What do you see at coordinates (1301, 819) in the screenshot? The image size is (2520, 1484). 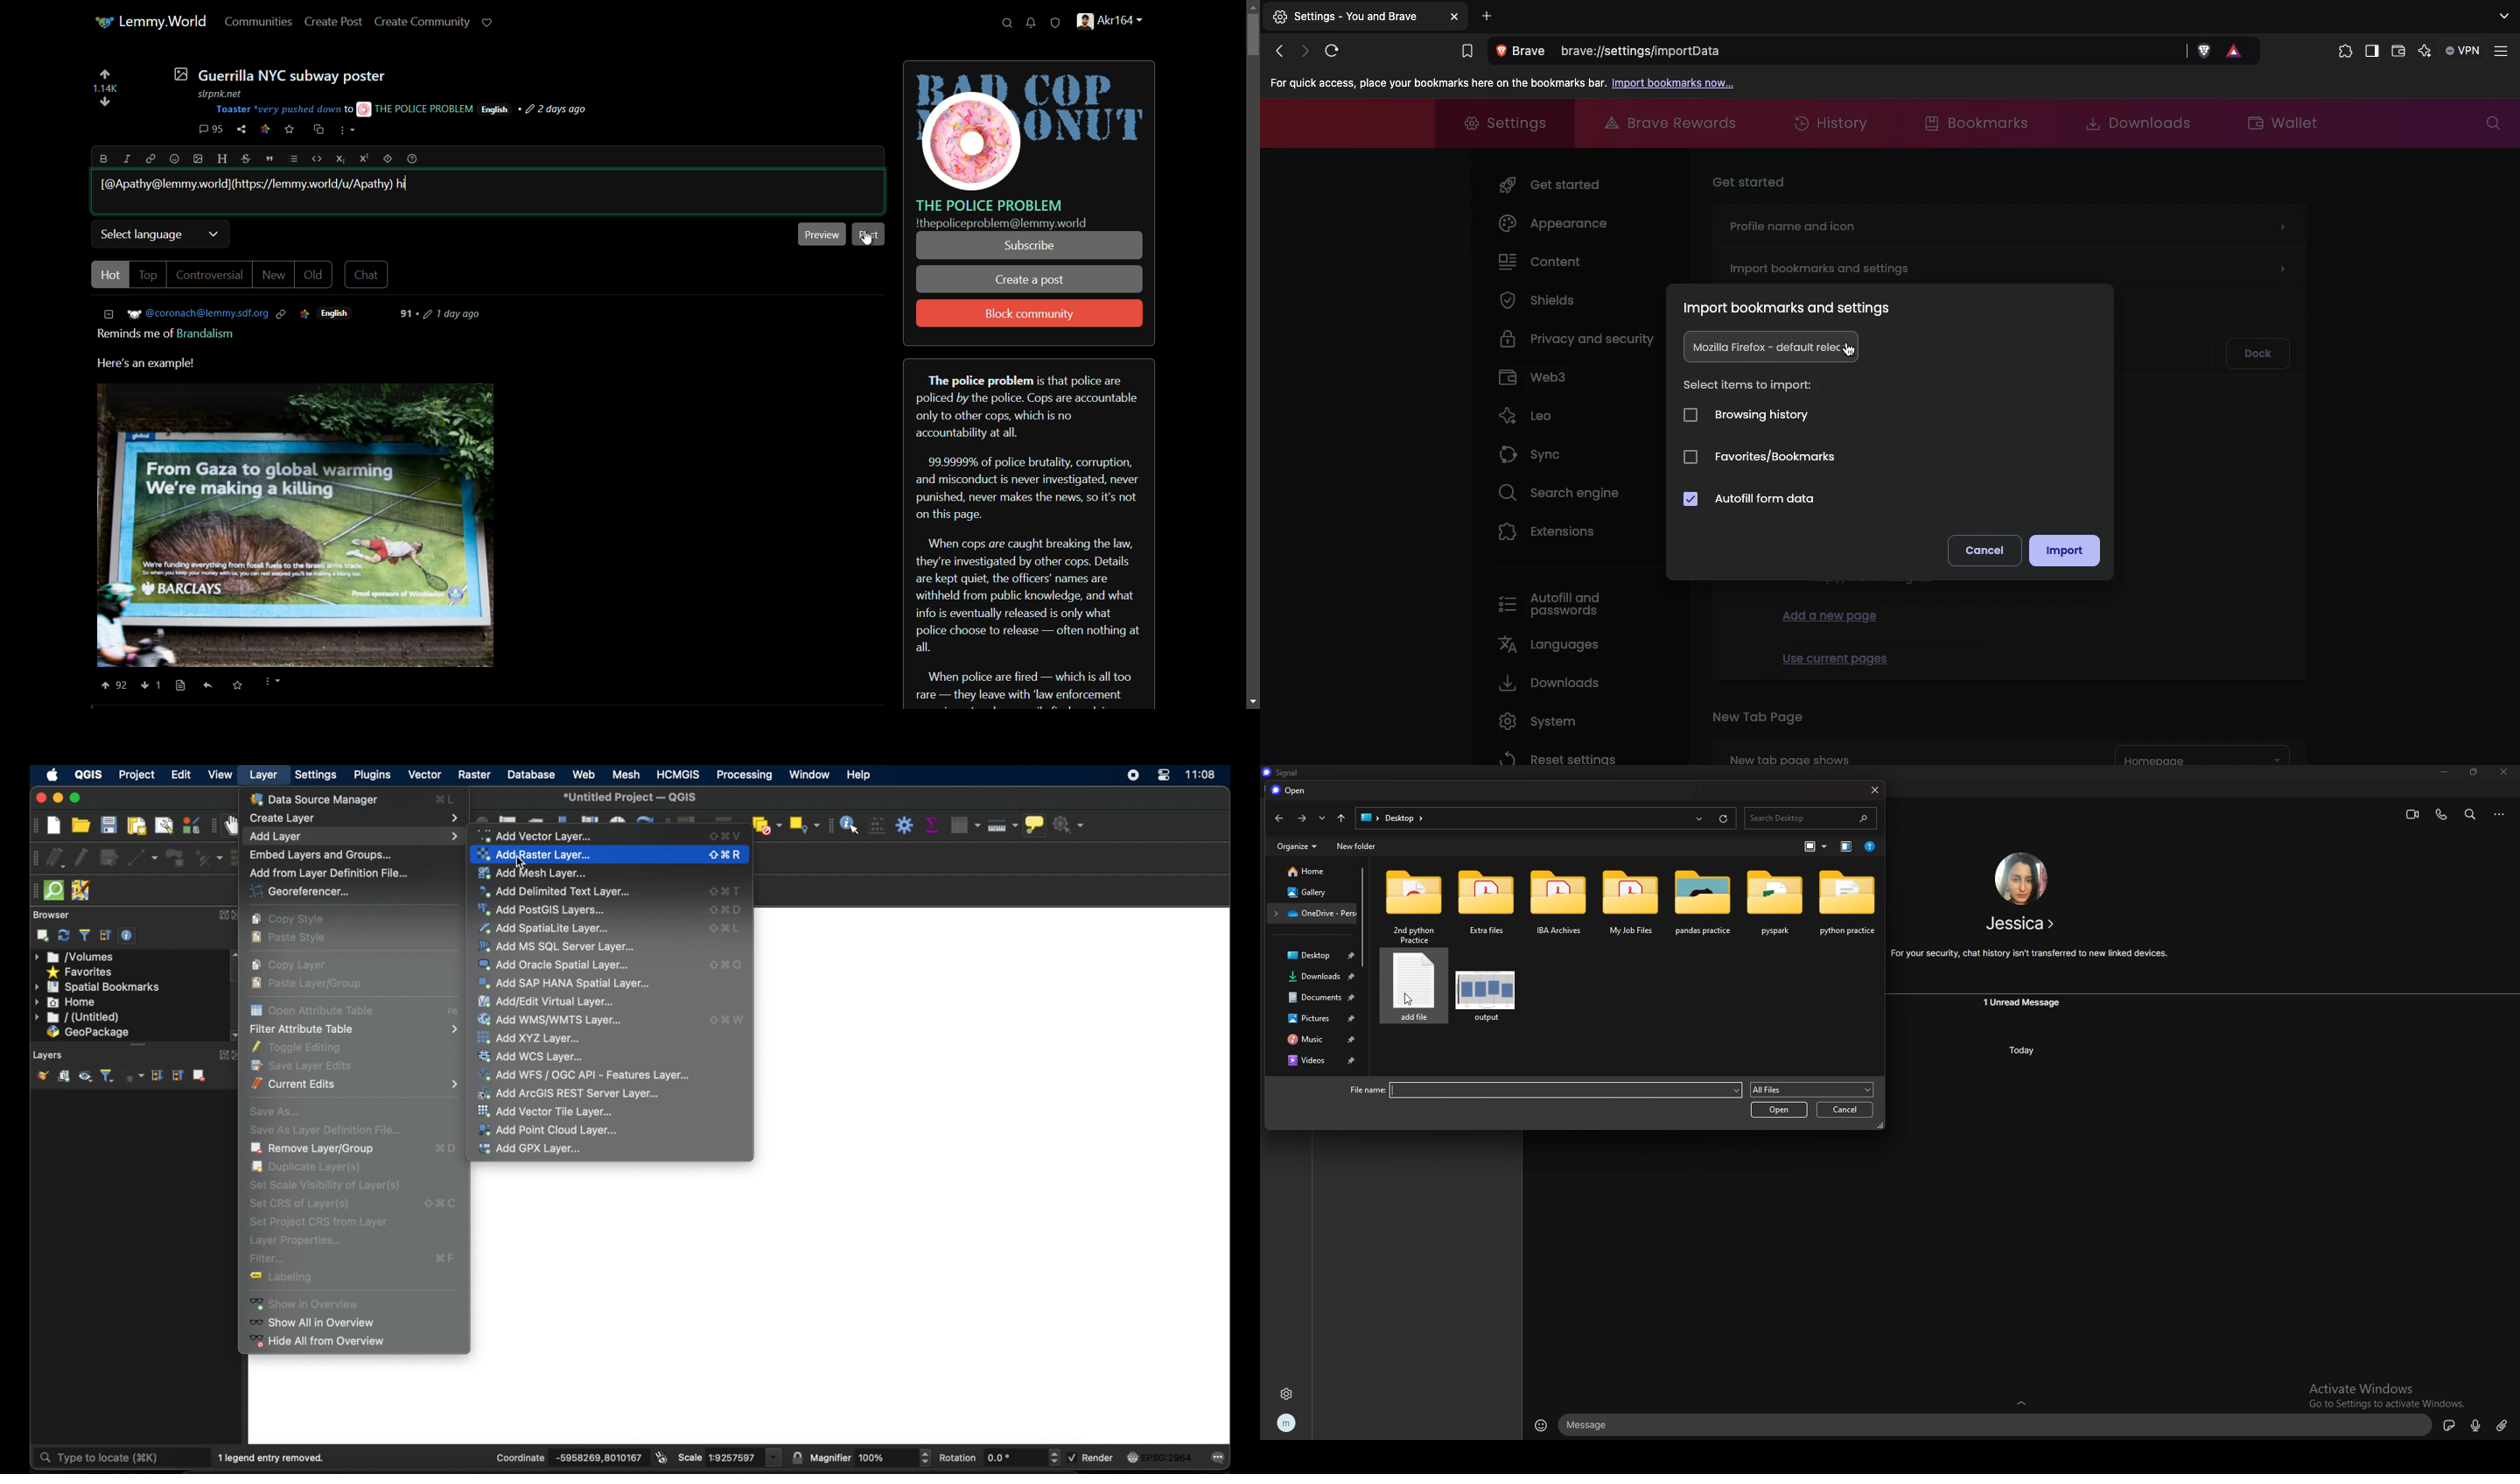 I see `forward` at bounding box center [1301, 819].